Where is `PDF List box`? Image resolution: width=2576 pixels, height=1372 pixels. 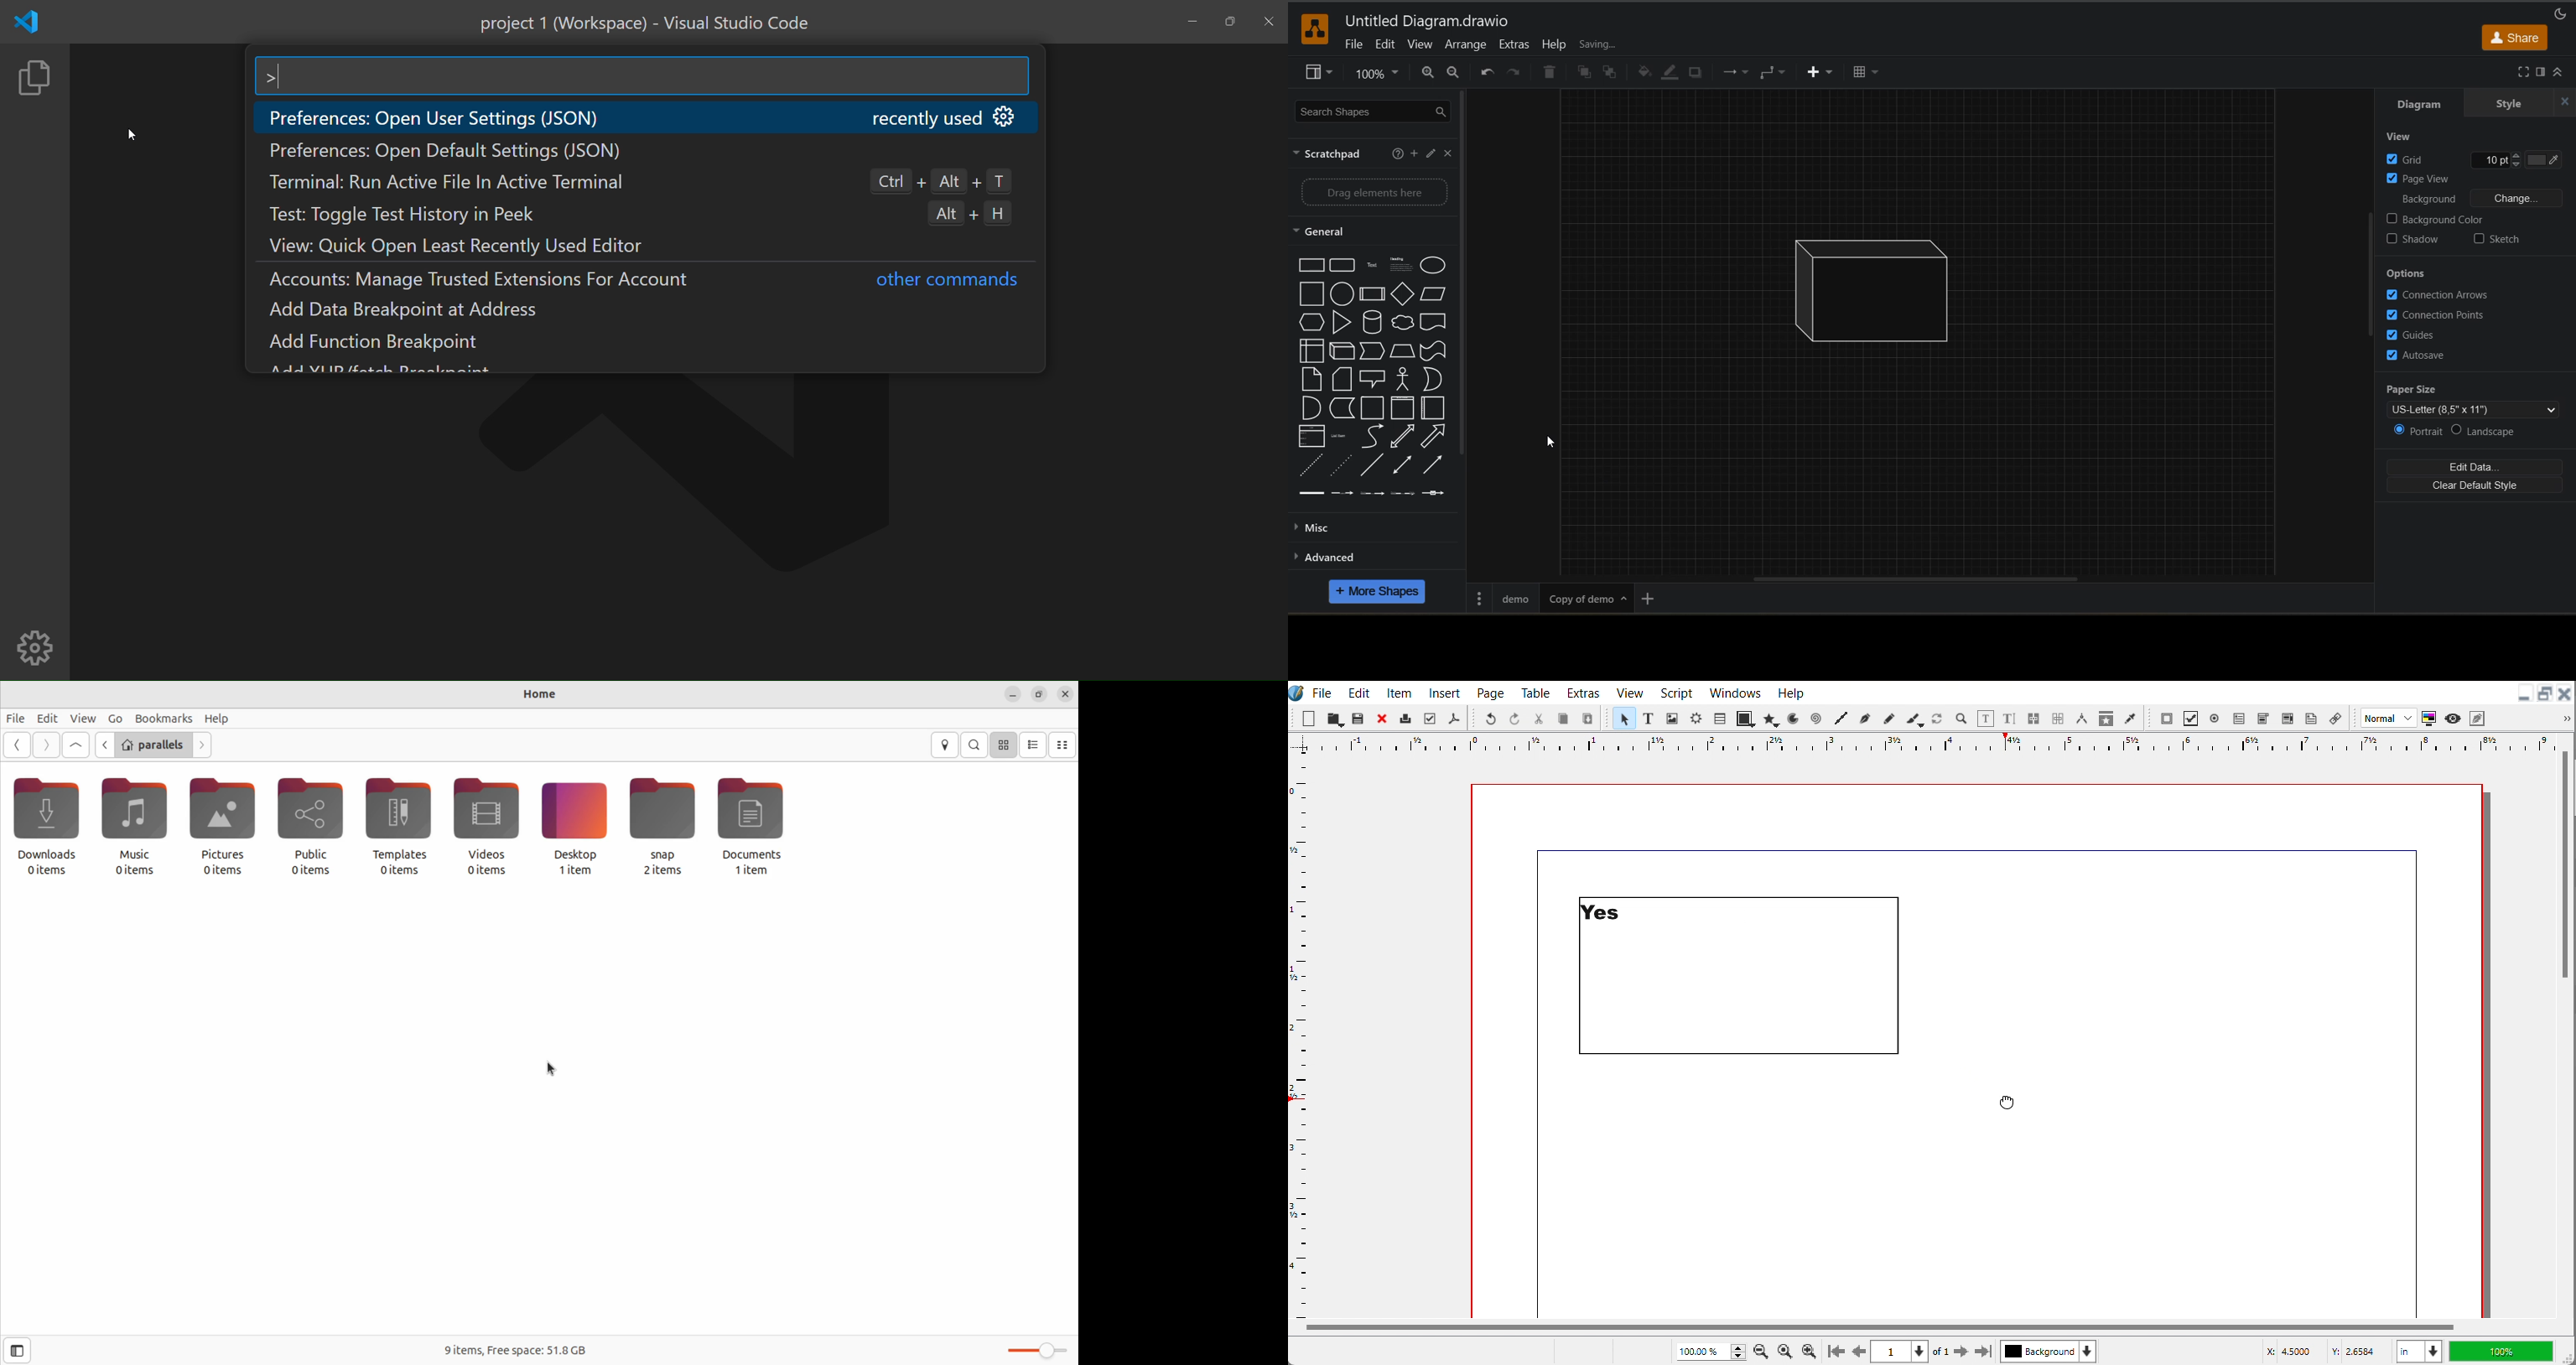 PDF List box is located at coordinates (2288, 719).